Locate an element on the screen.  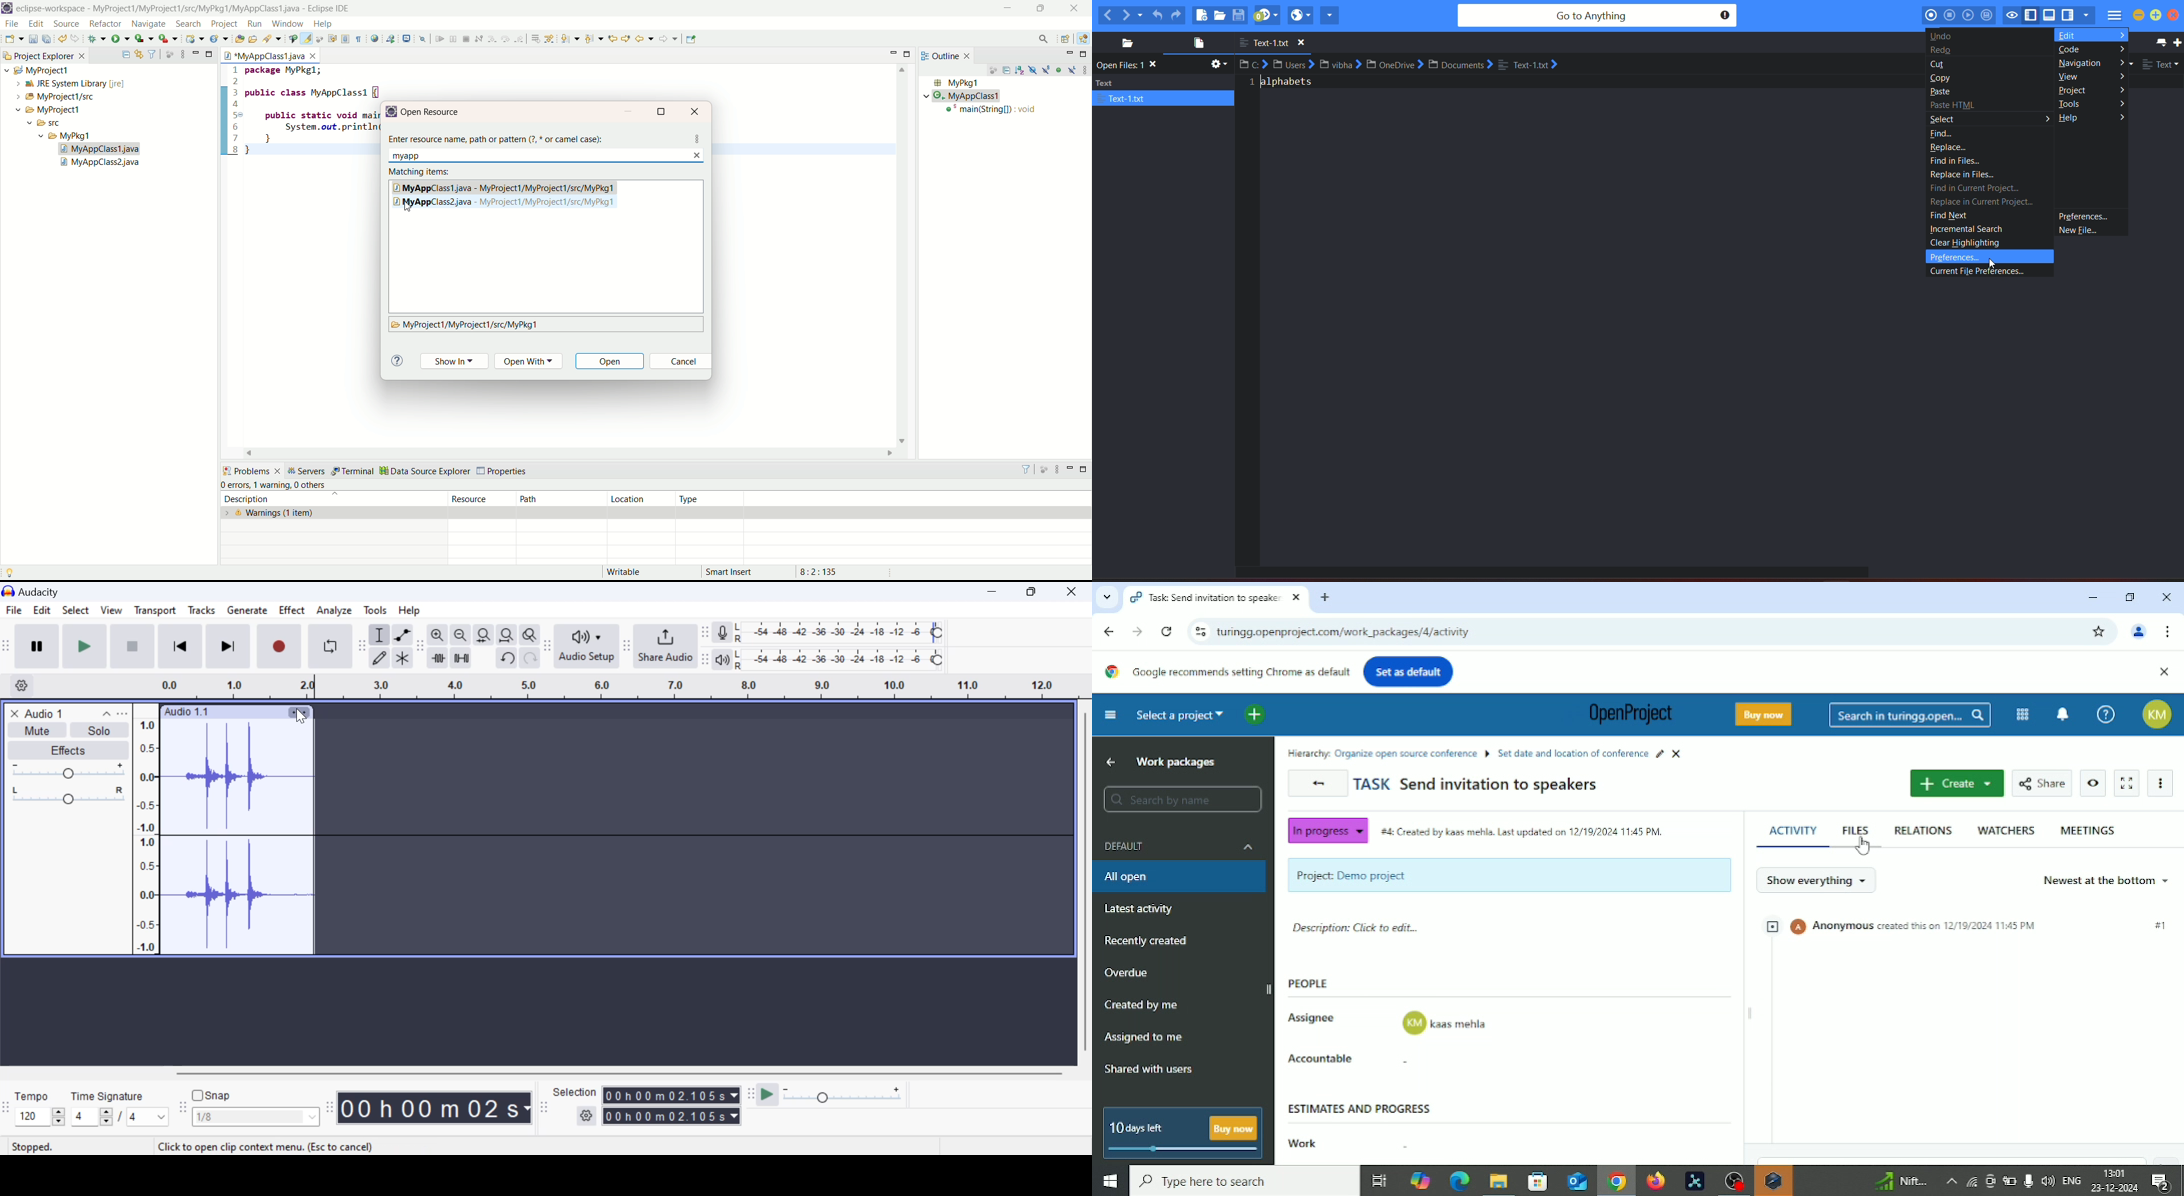
Close is located at coordinates (2164, 673).